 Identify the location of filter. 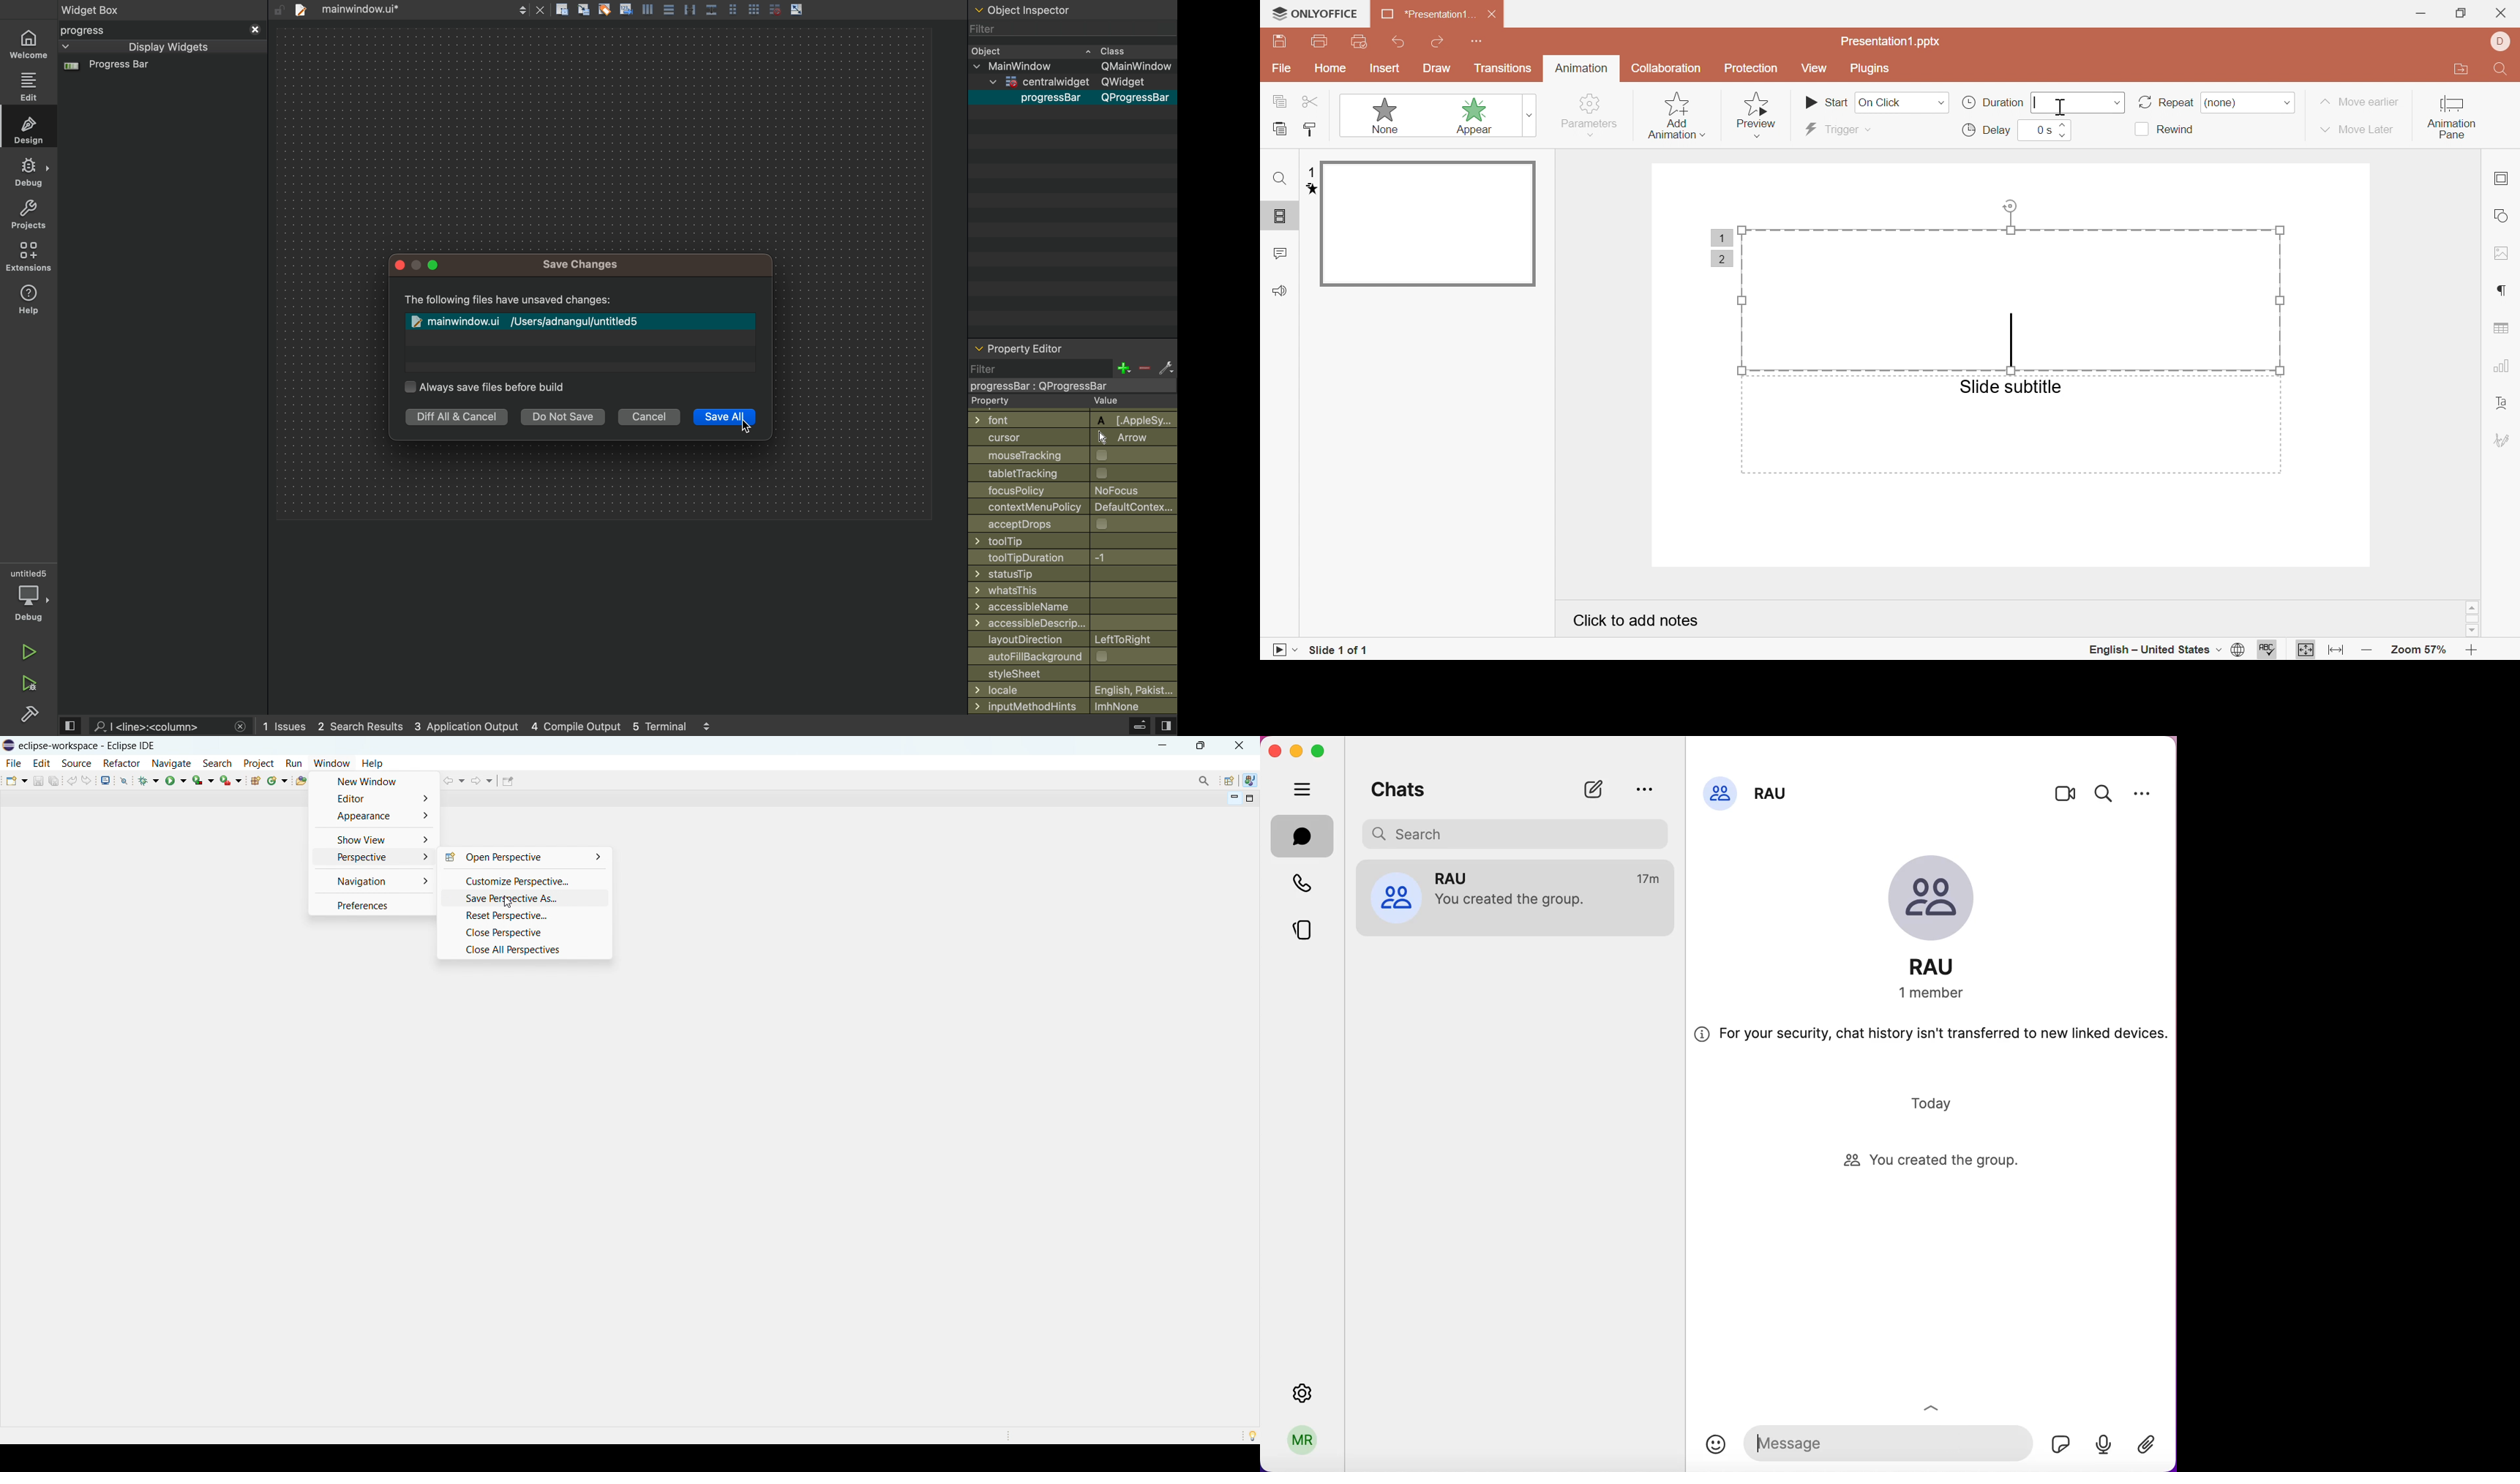
(1072, 368).